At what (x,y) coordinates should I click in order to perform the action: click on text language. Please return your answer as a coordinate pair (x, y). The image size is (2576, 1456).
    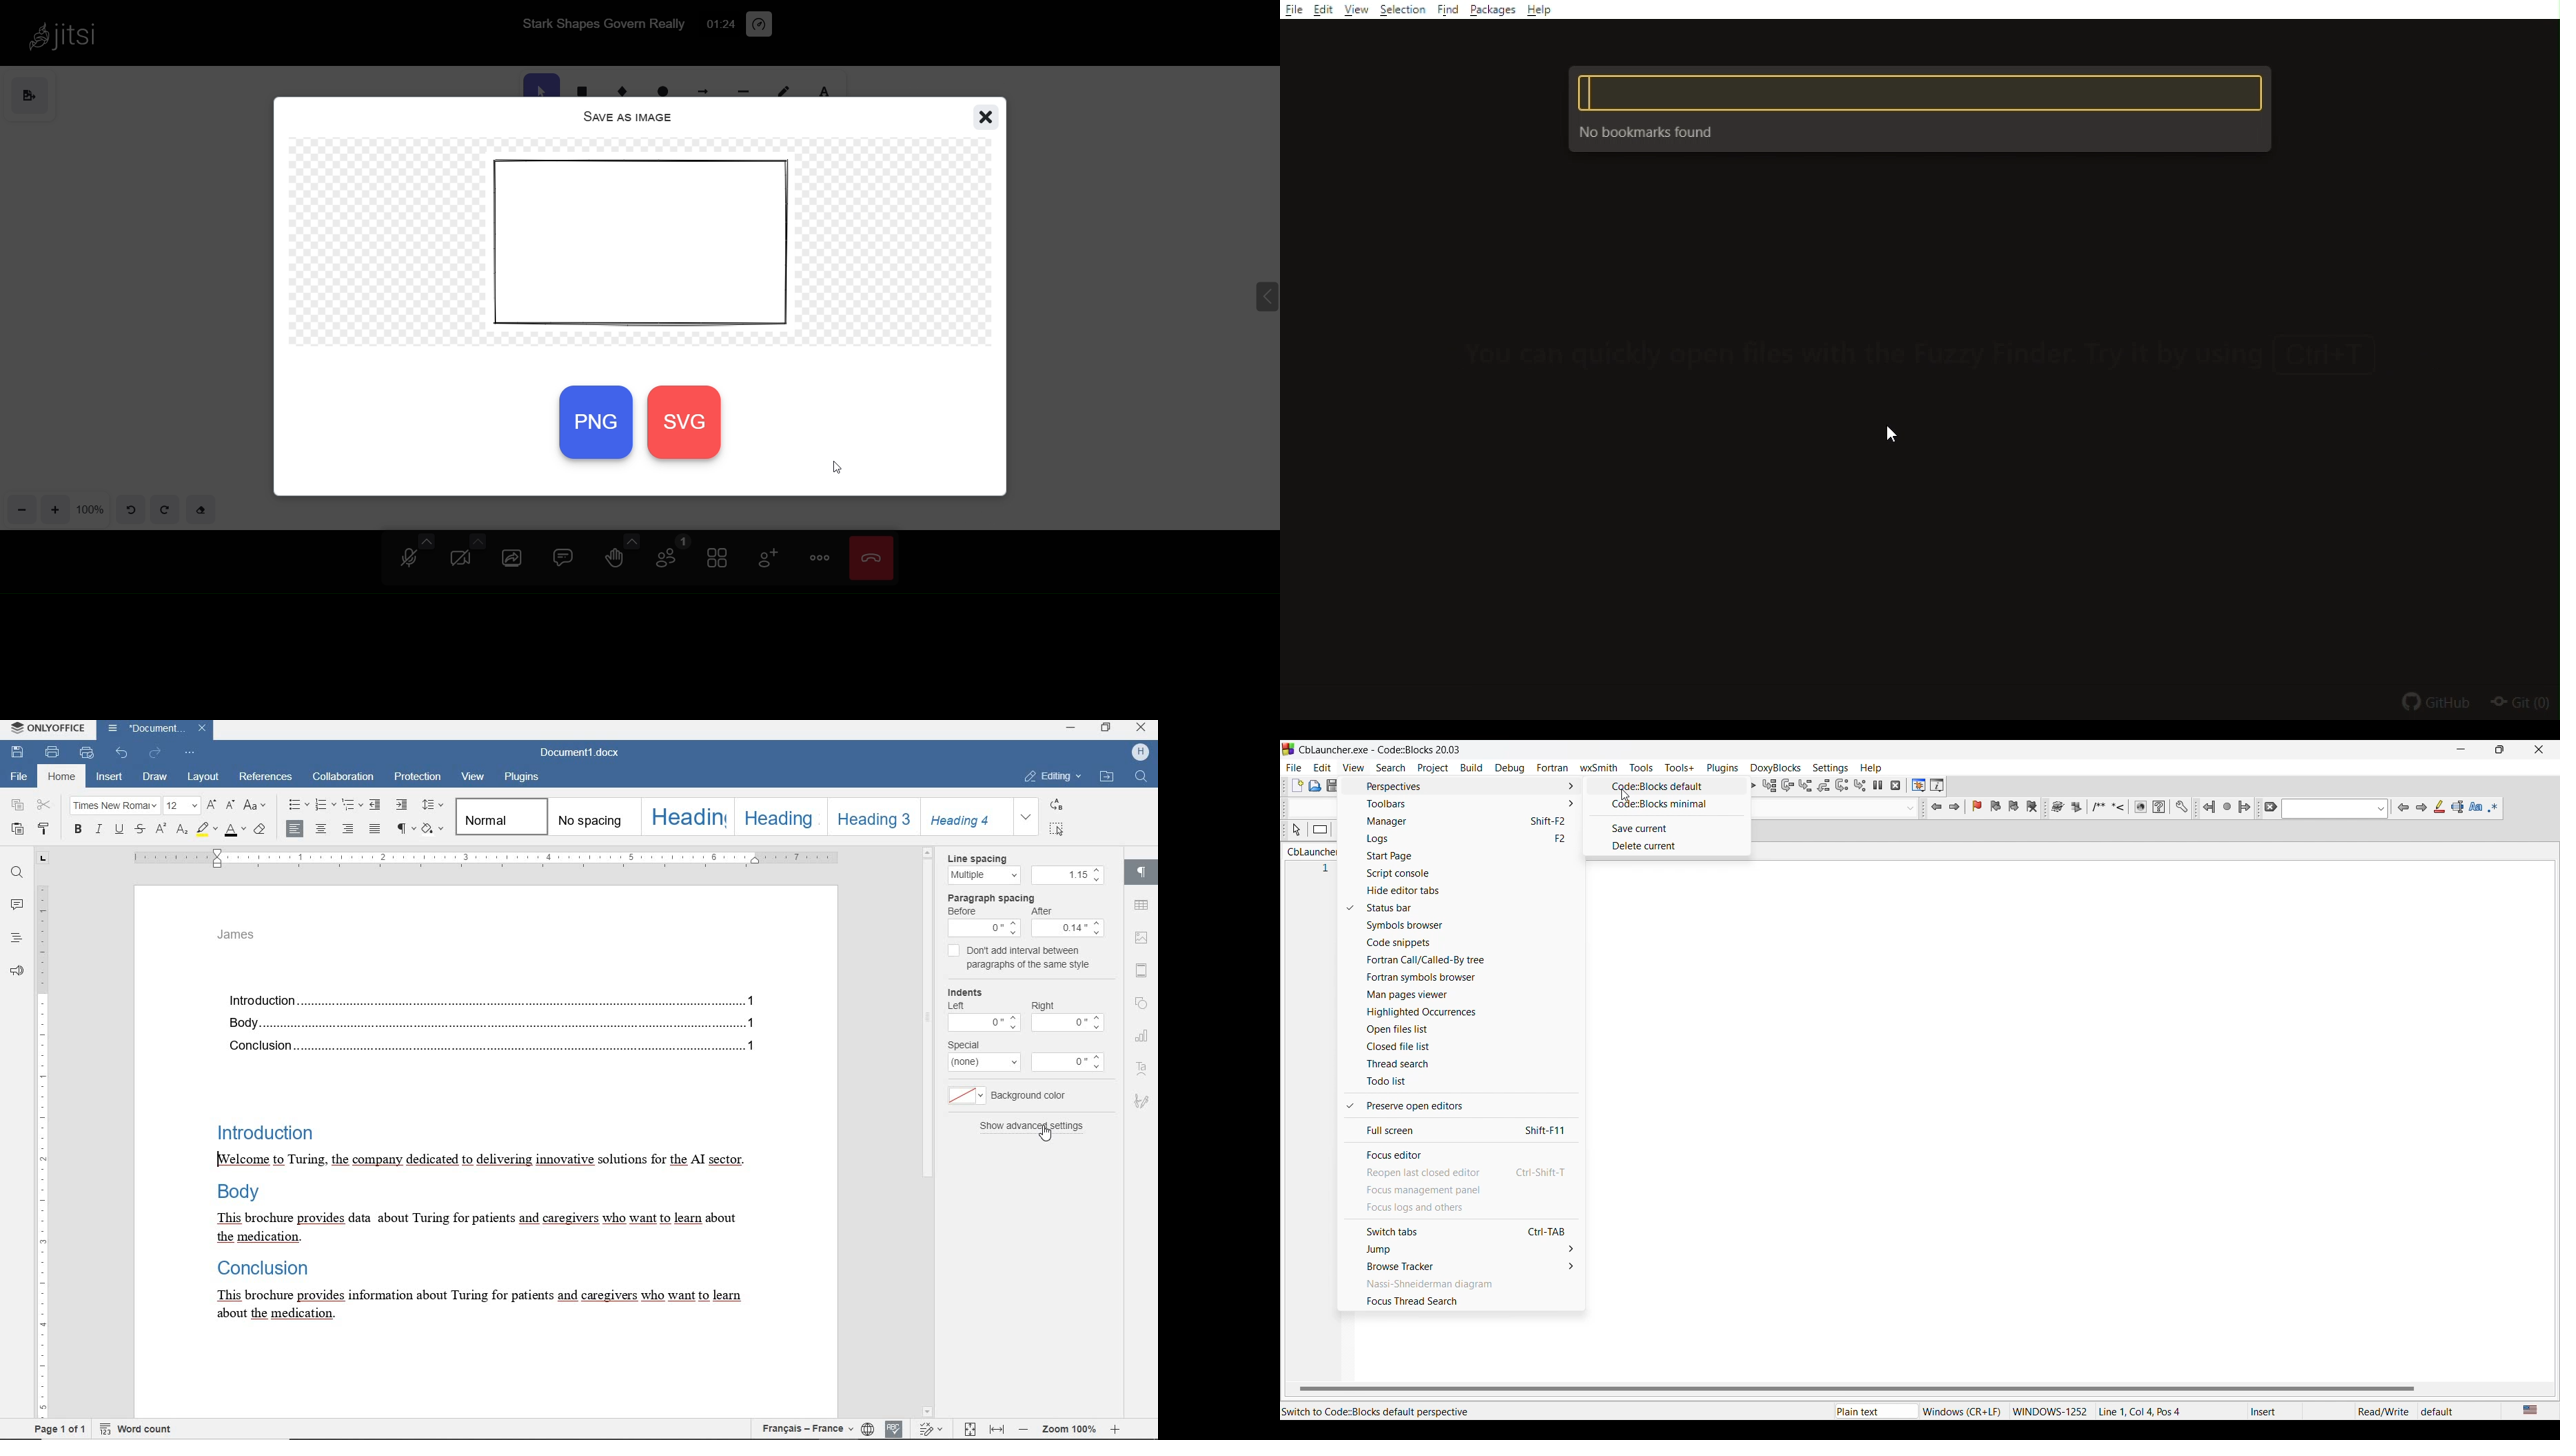
    Looking at the image, I should click on (804, 1430).